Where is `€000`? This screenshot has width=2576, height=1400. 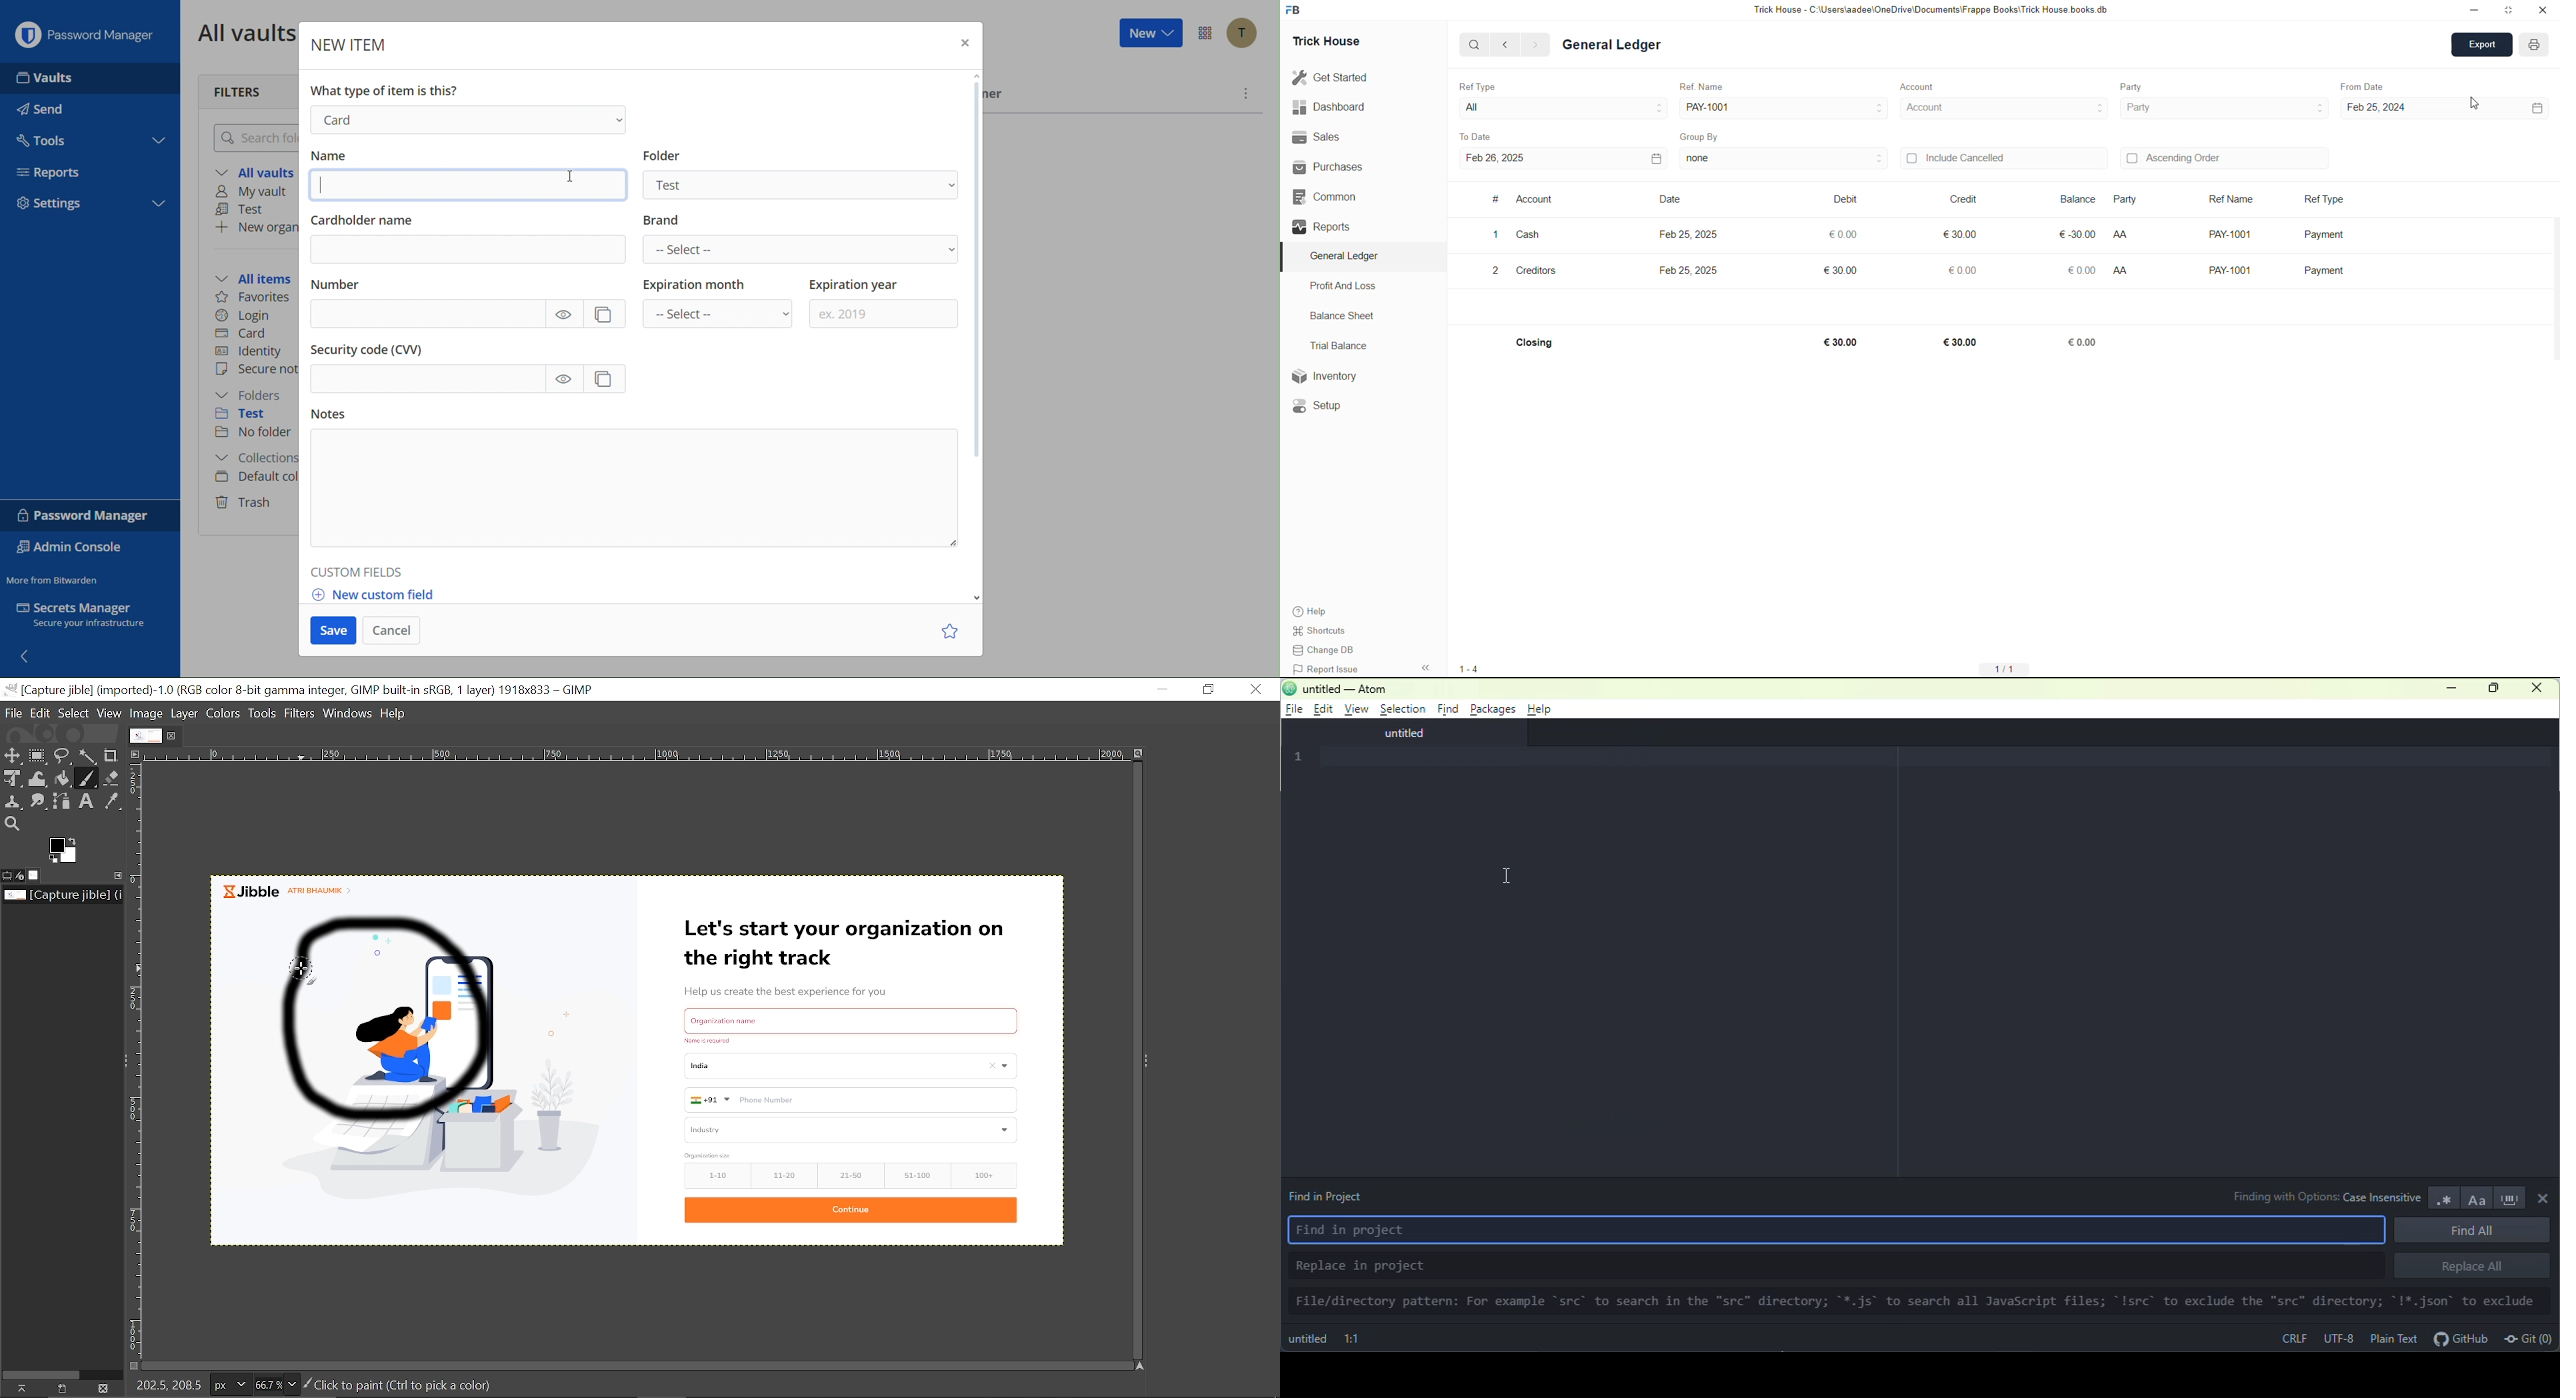
€000 is located at coordinates (1844, 234).